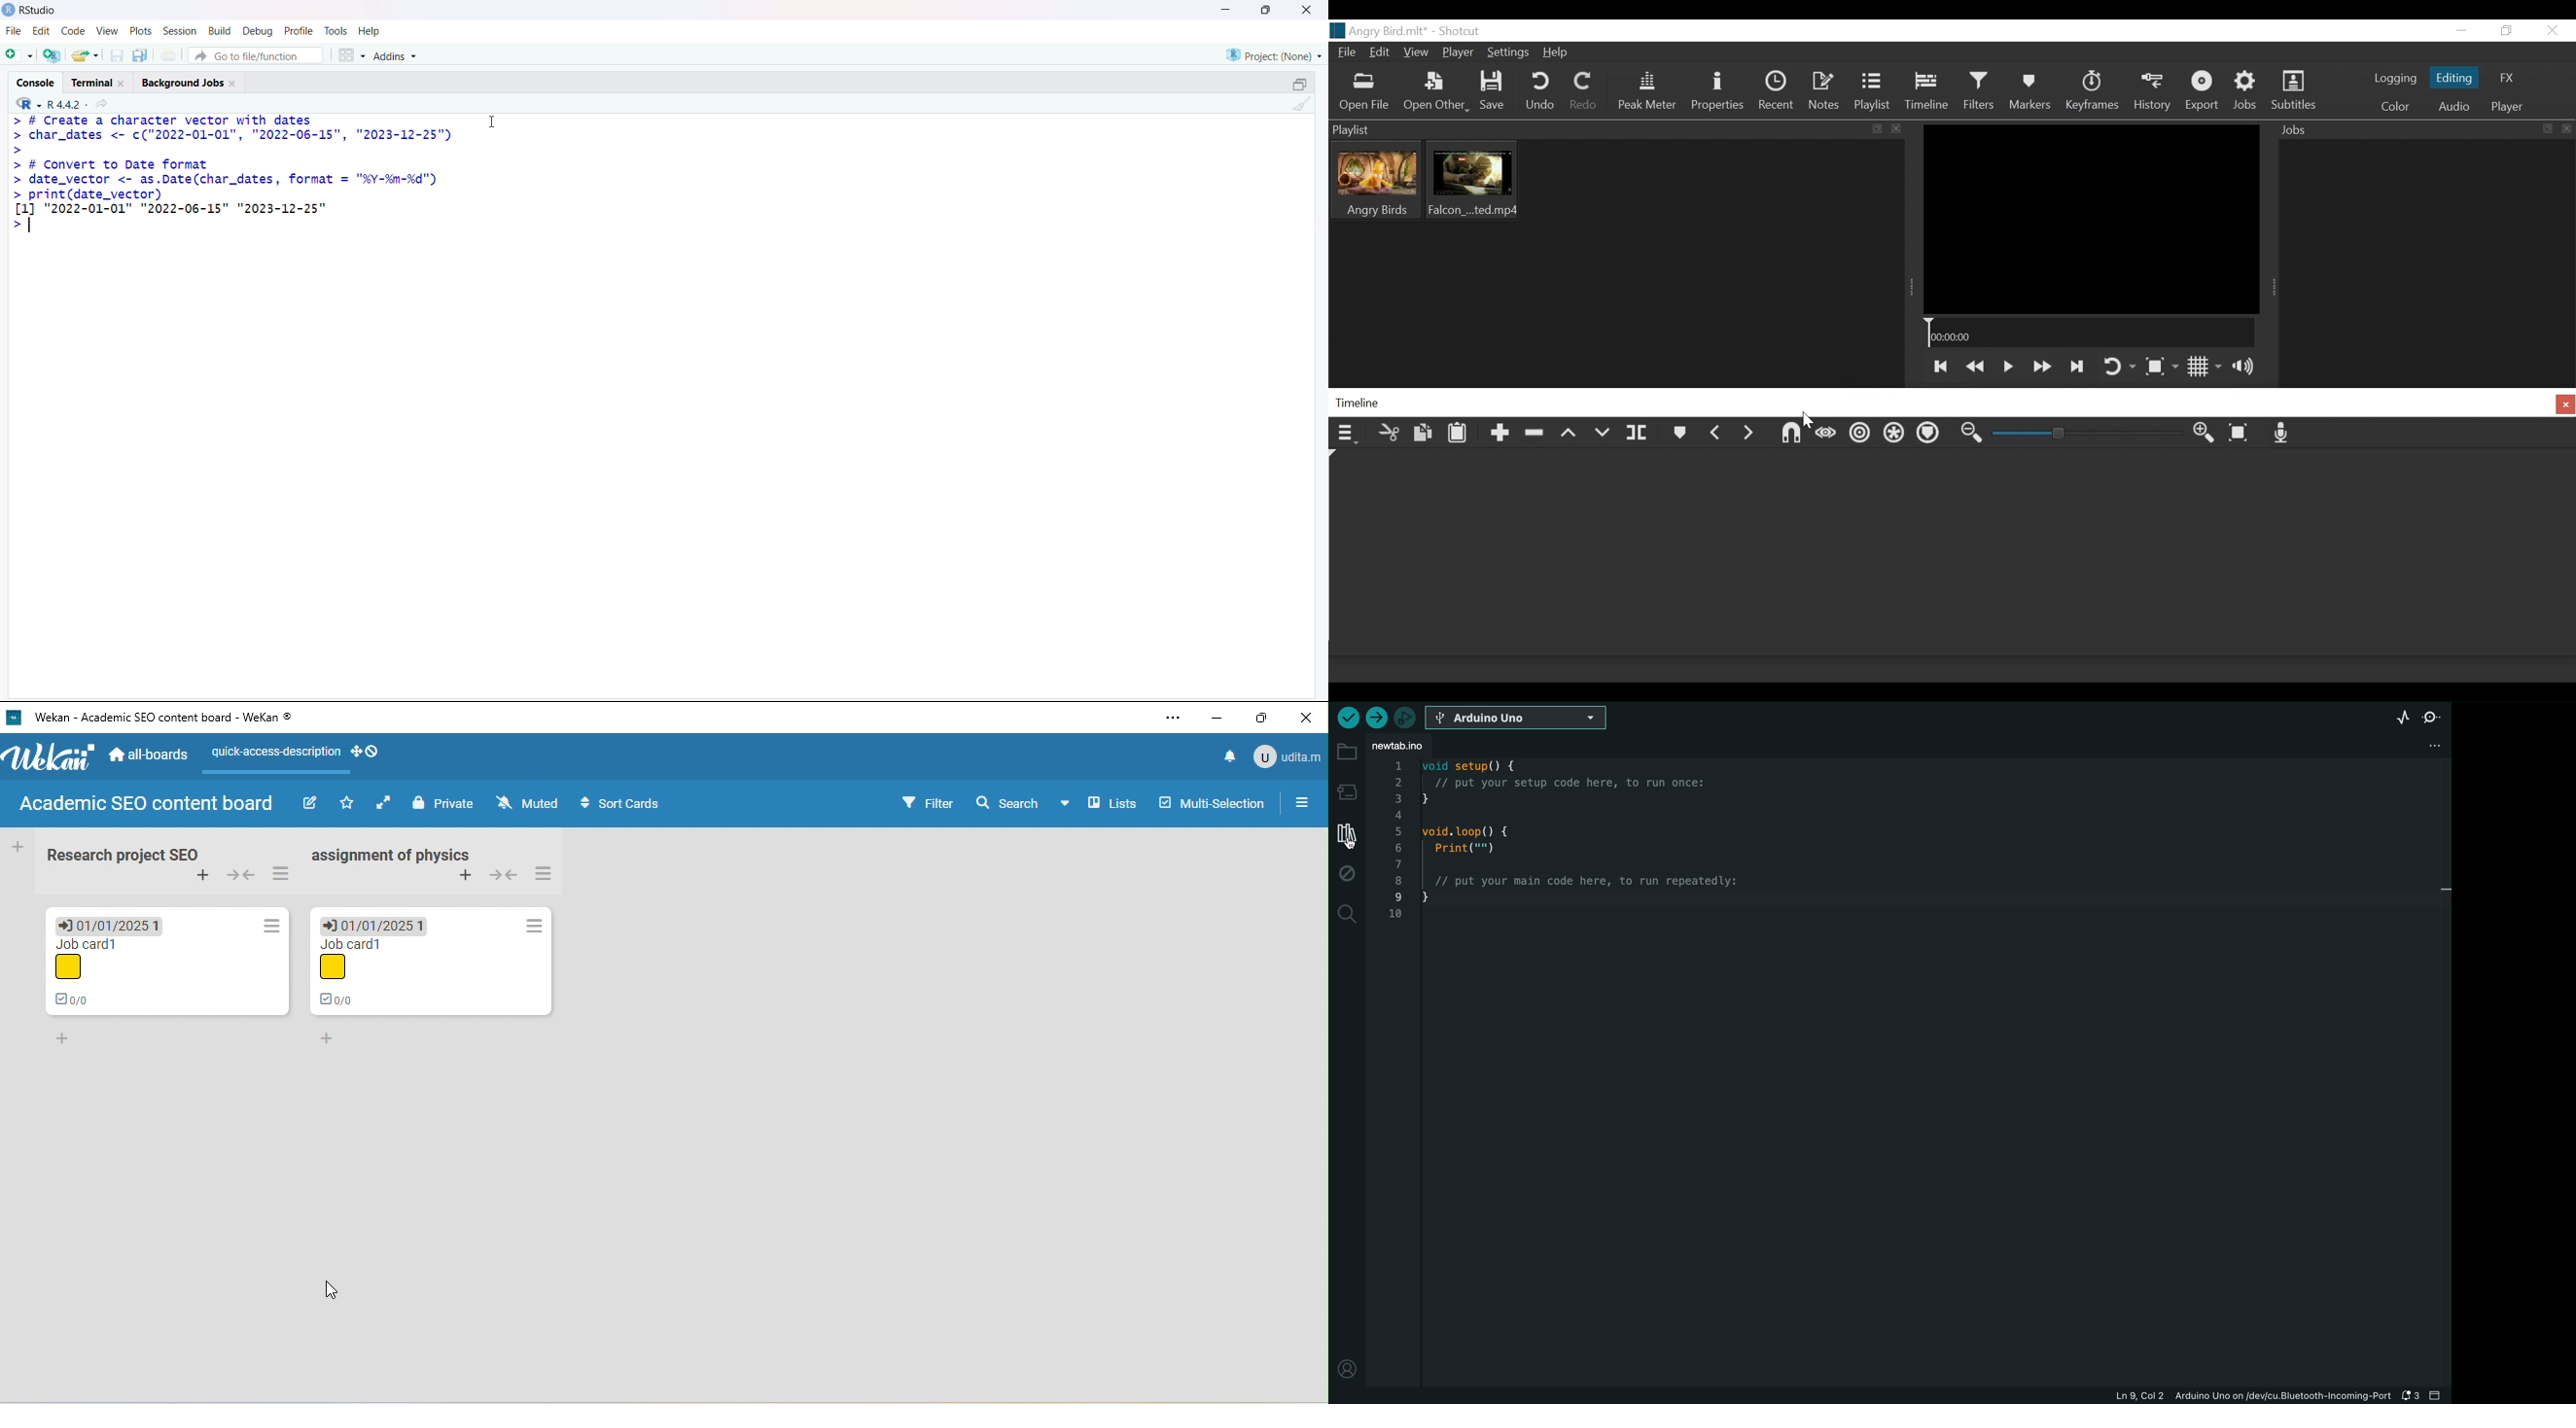 Image resolution: width=2576 pixels, height=1428 pixels. Describe the element at coordinates (465, 876) in the screenshot. I see `add` at that location.